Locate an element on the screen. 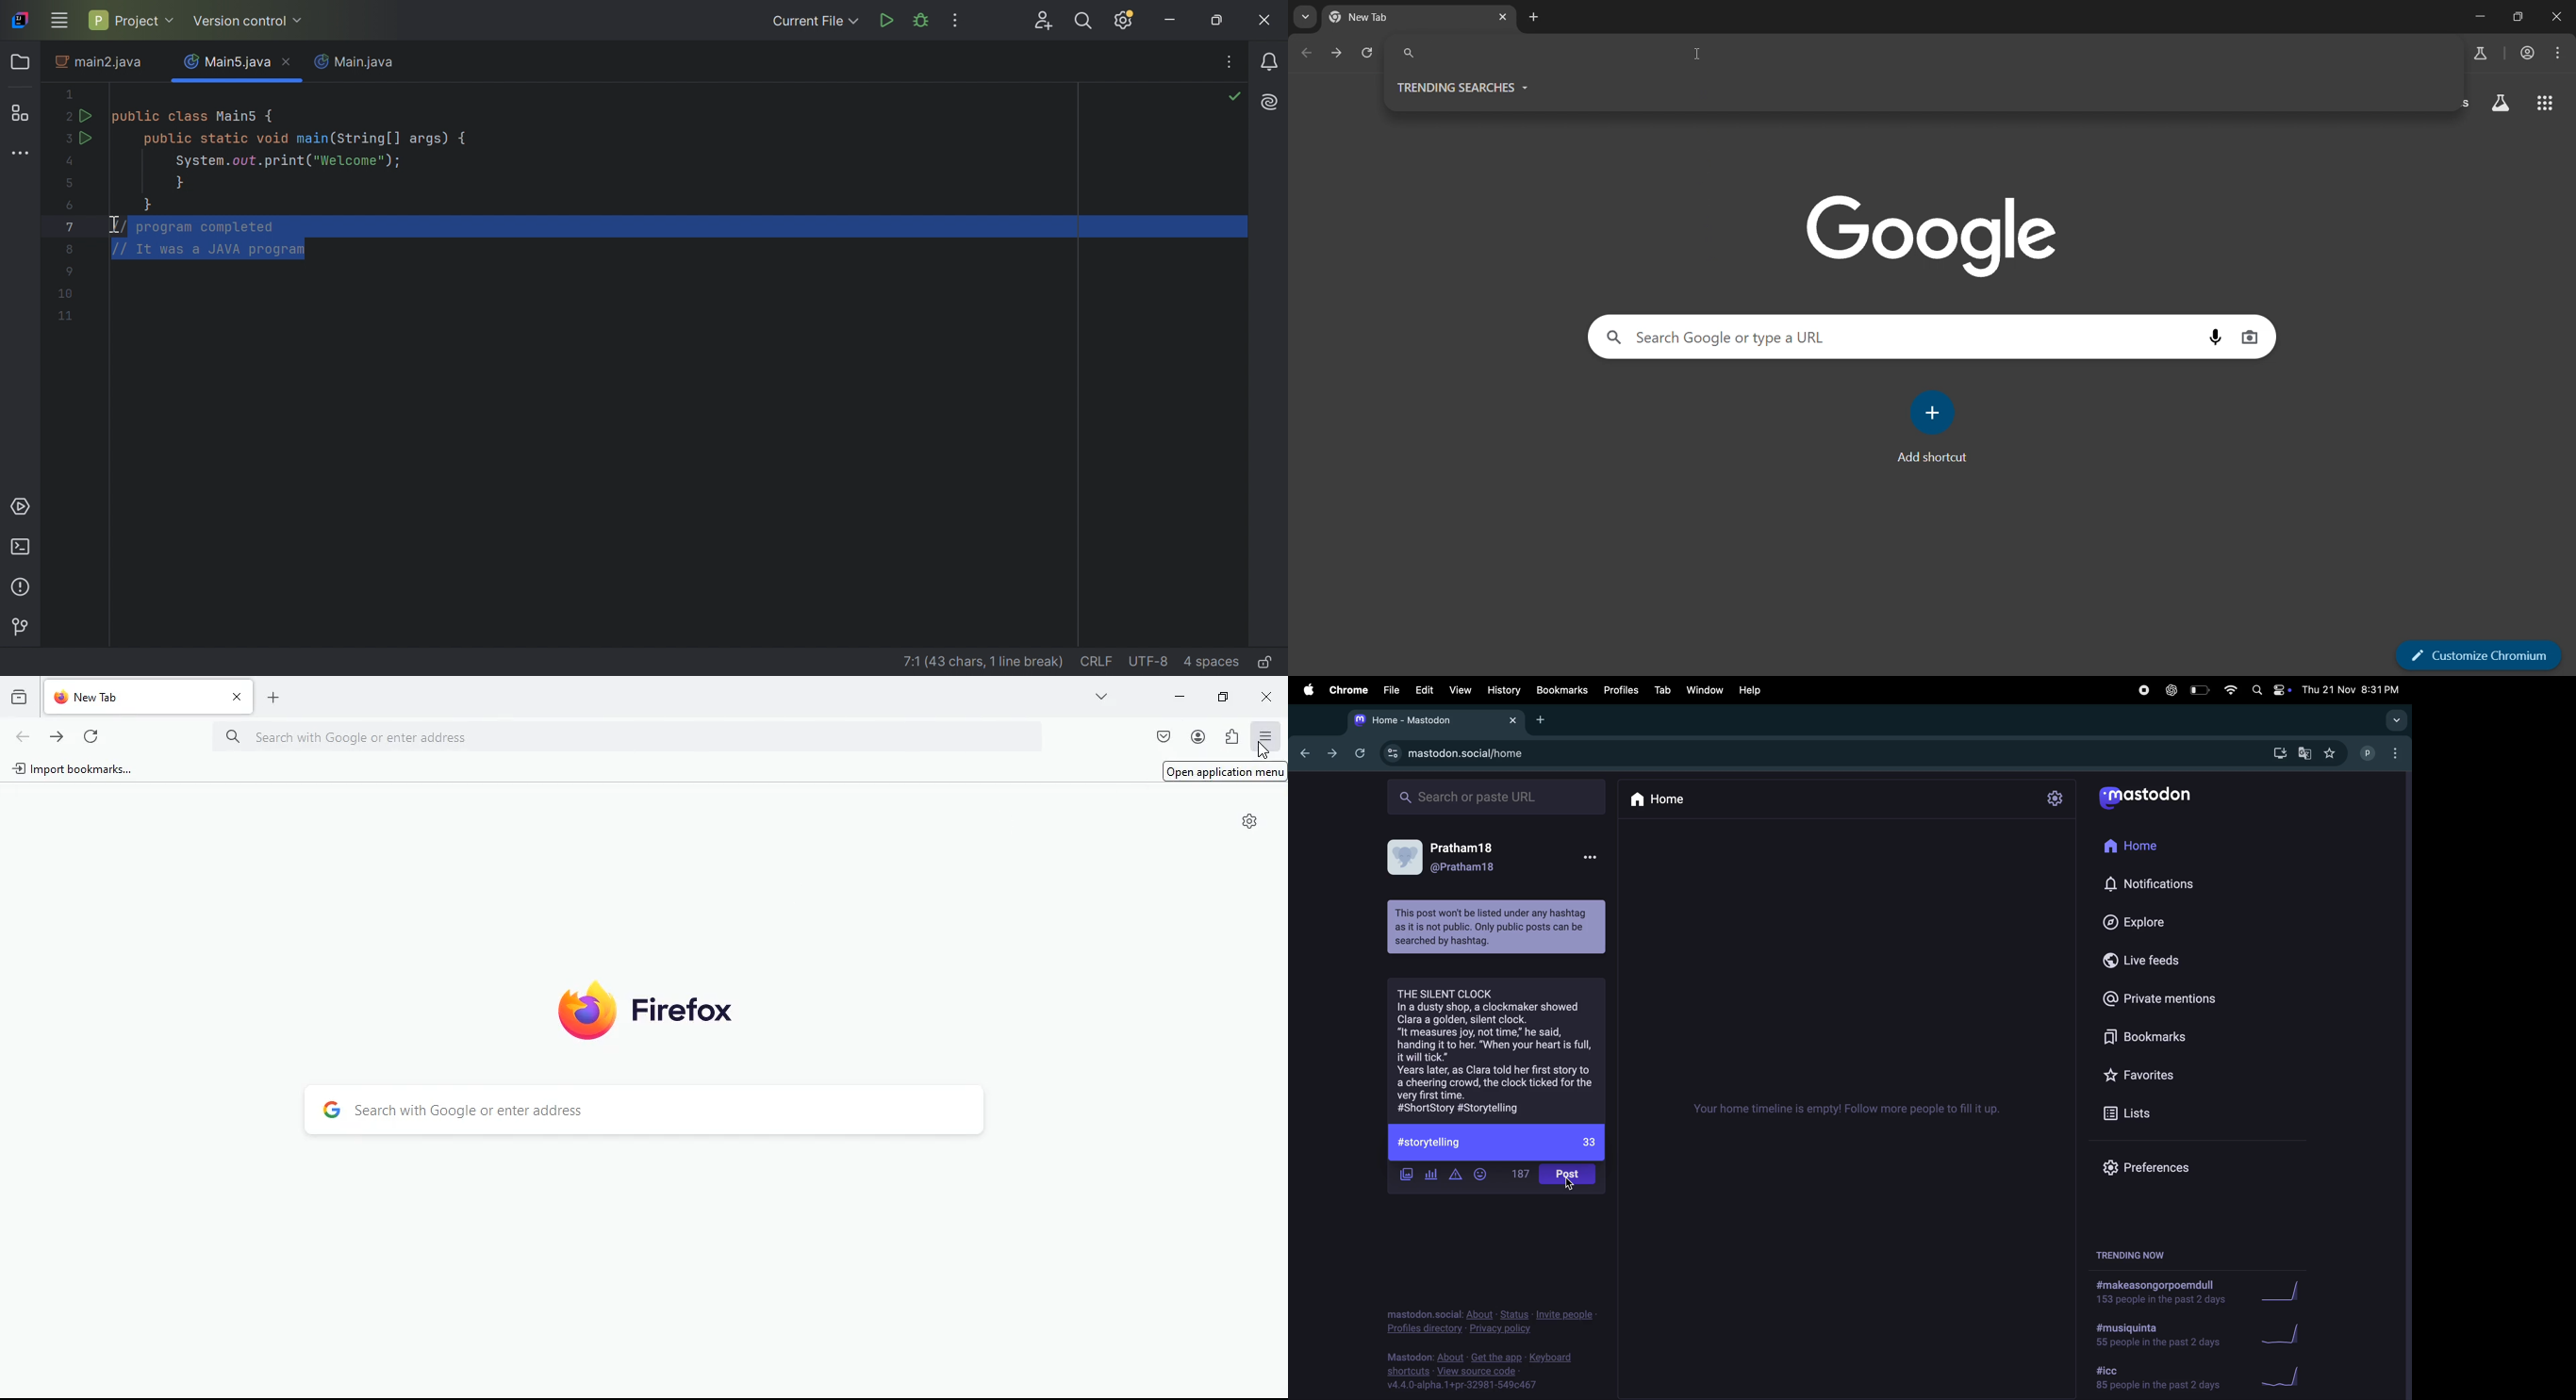 The height and width of the screenshot is (1400, 2576). graph is located at coordinates (2284, 1334).